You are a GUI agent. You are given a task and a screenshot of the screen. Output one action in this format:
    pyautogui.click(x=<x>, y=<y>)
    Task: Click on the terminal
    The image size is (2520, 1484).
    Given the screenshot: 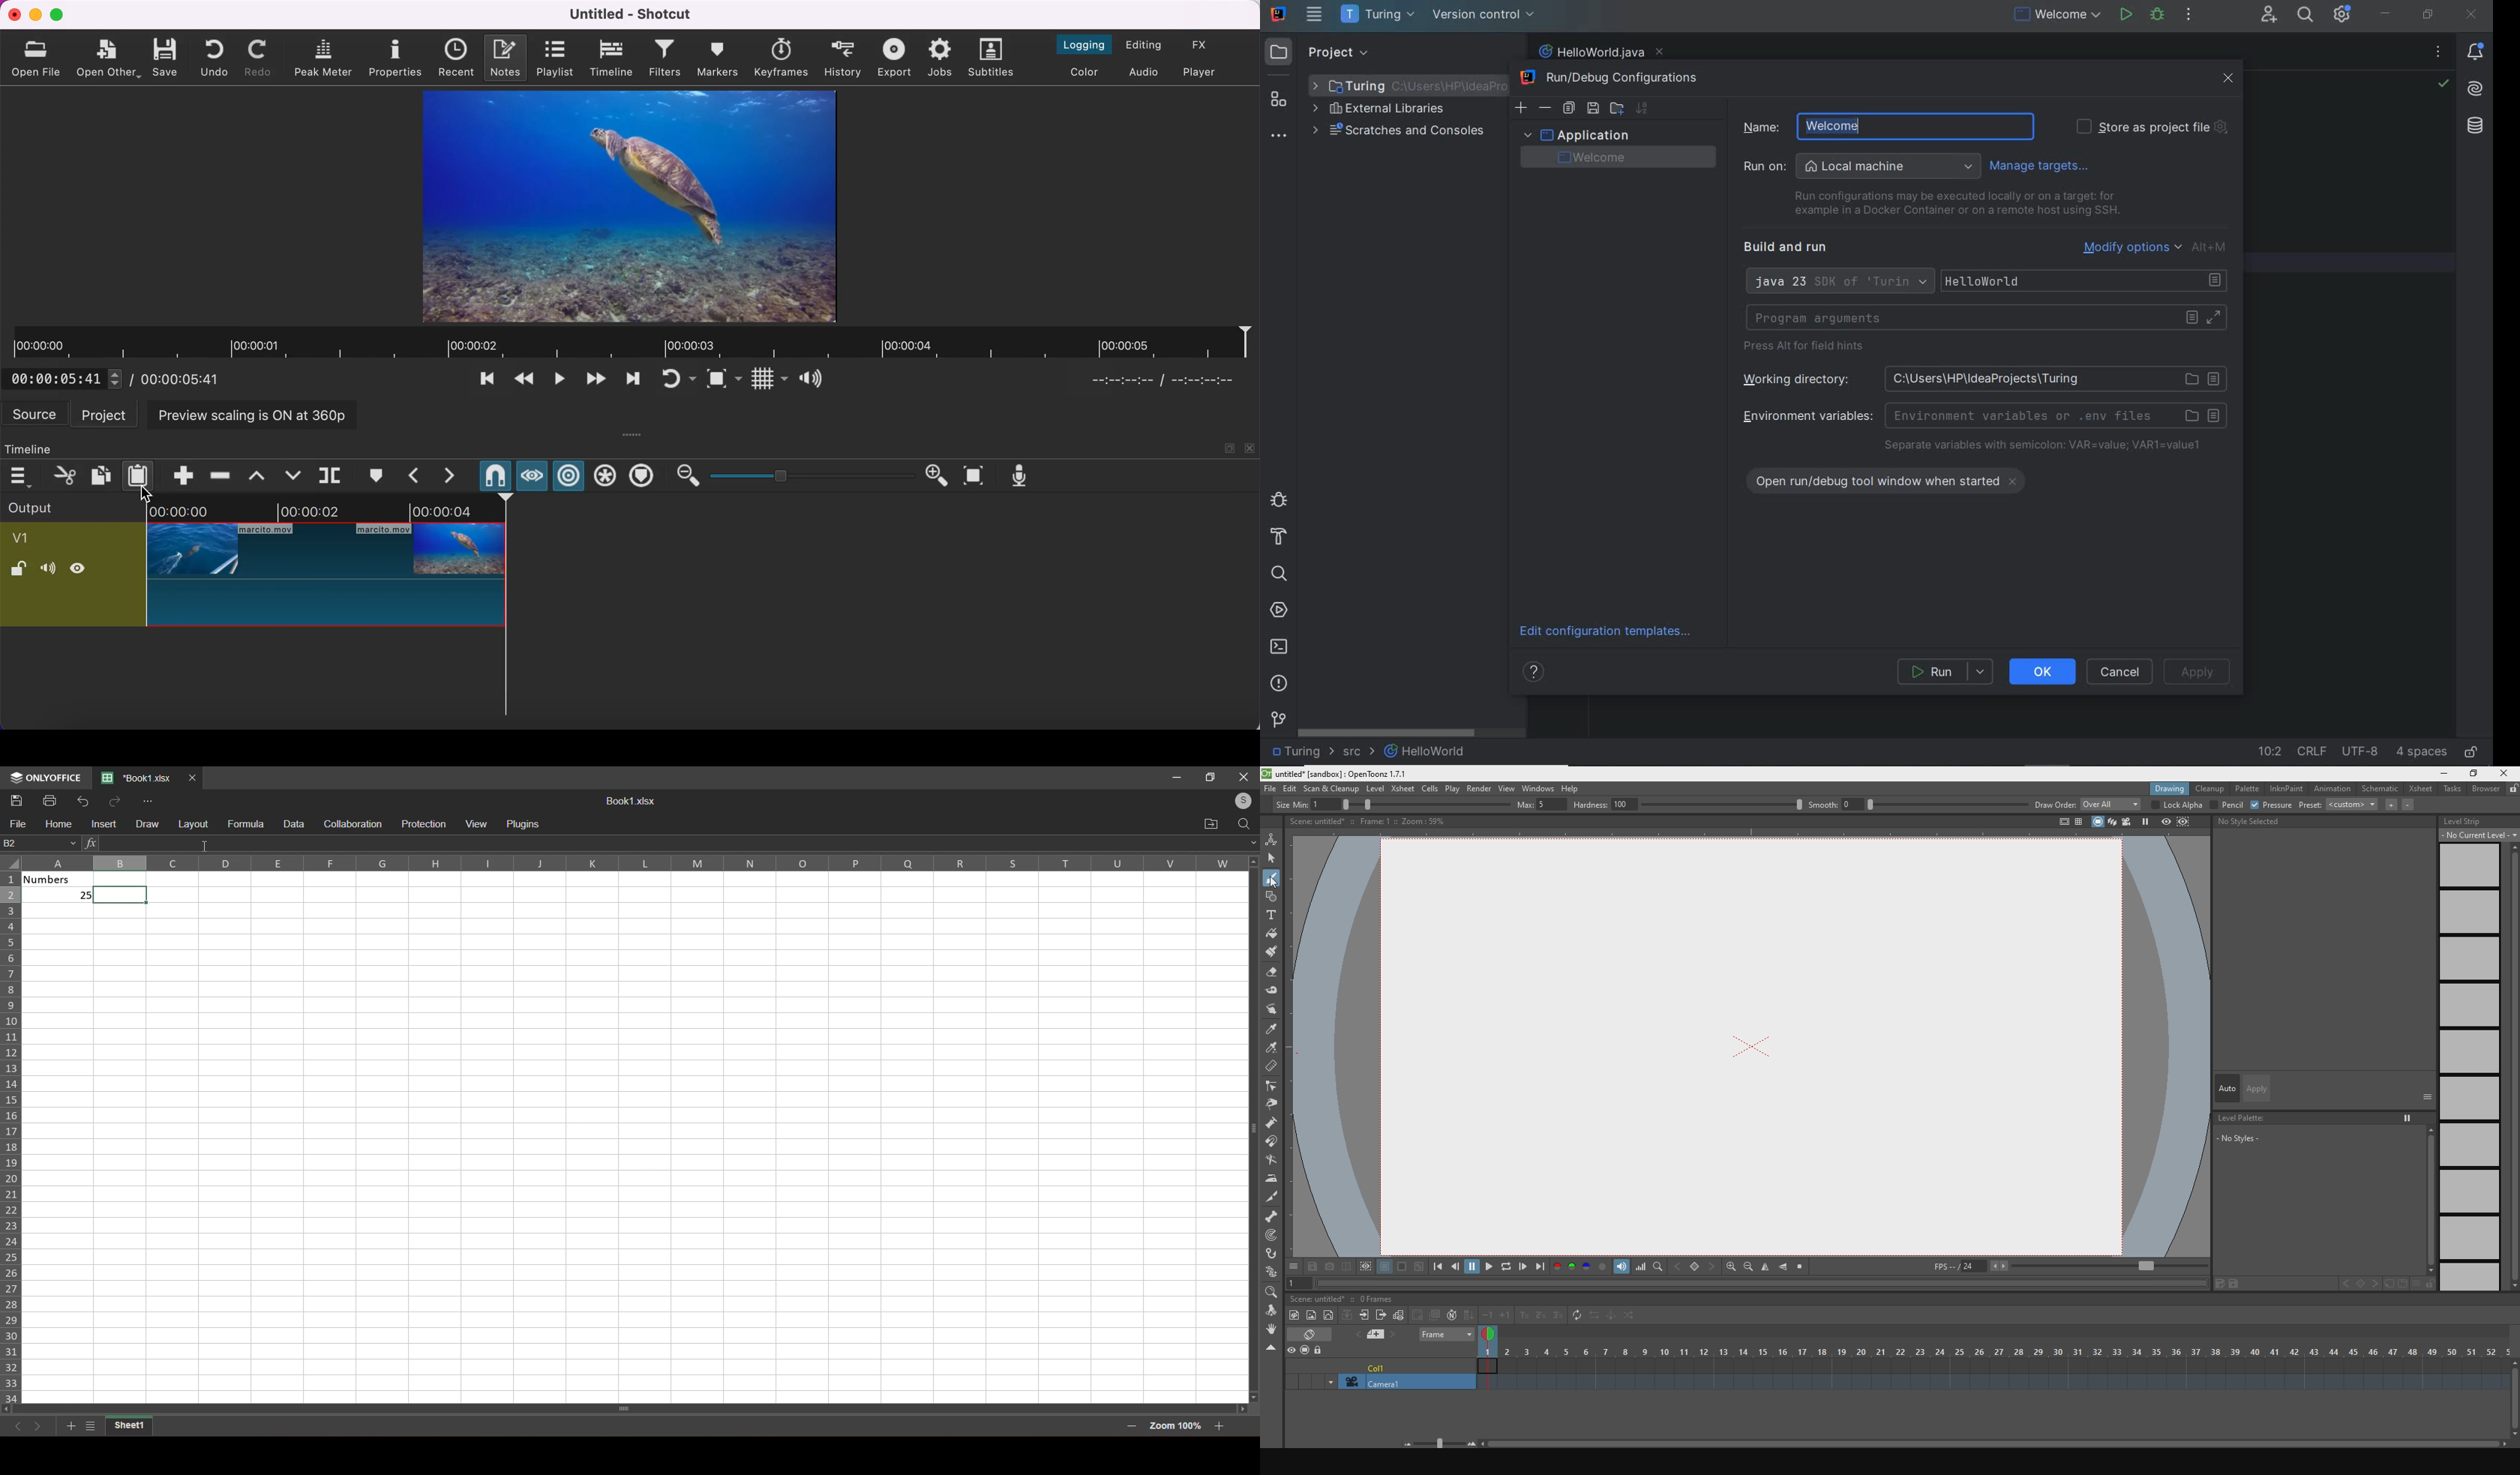 What is the action you would take?
    pyautogui.click(x=1279, y=646)
    